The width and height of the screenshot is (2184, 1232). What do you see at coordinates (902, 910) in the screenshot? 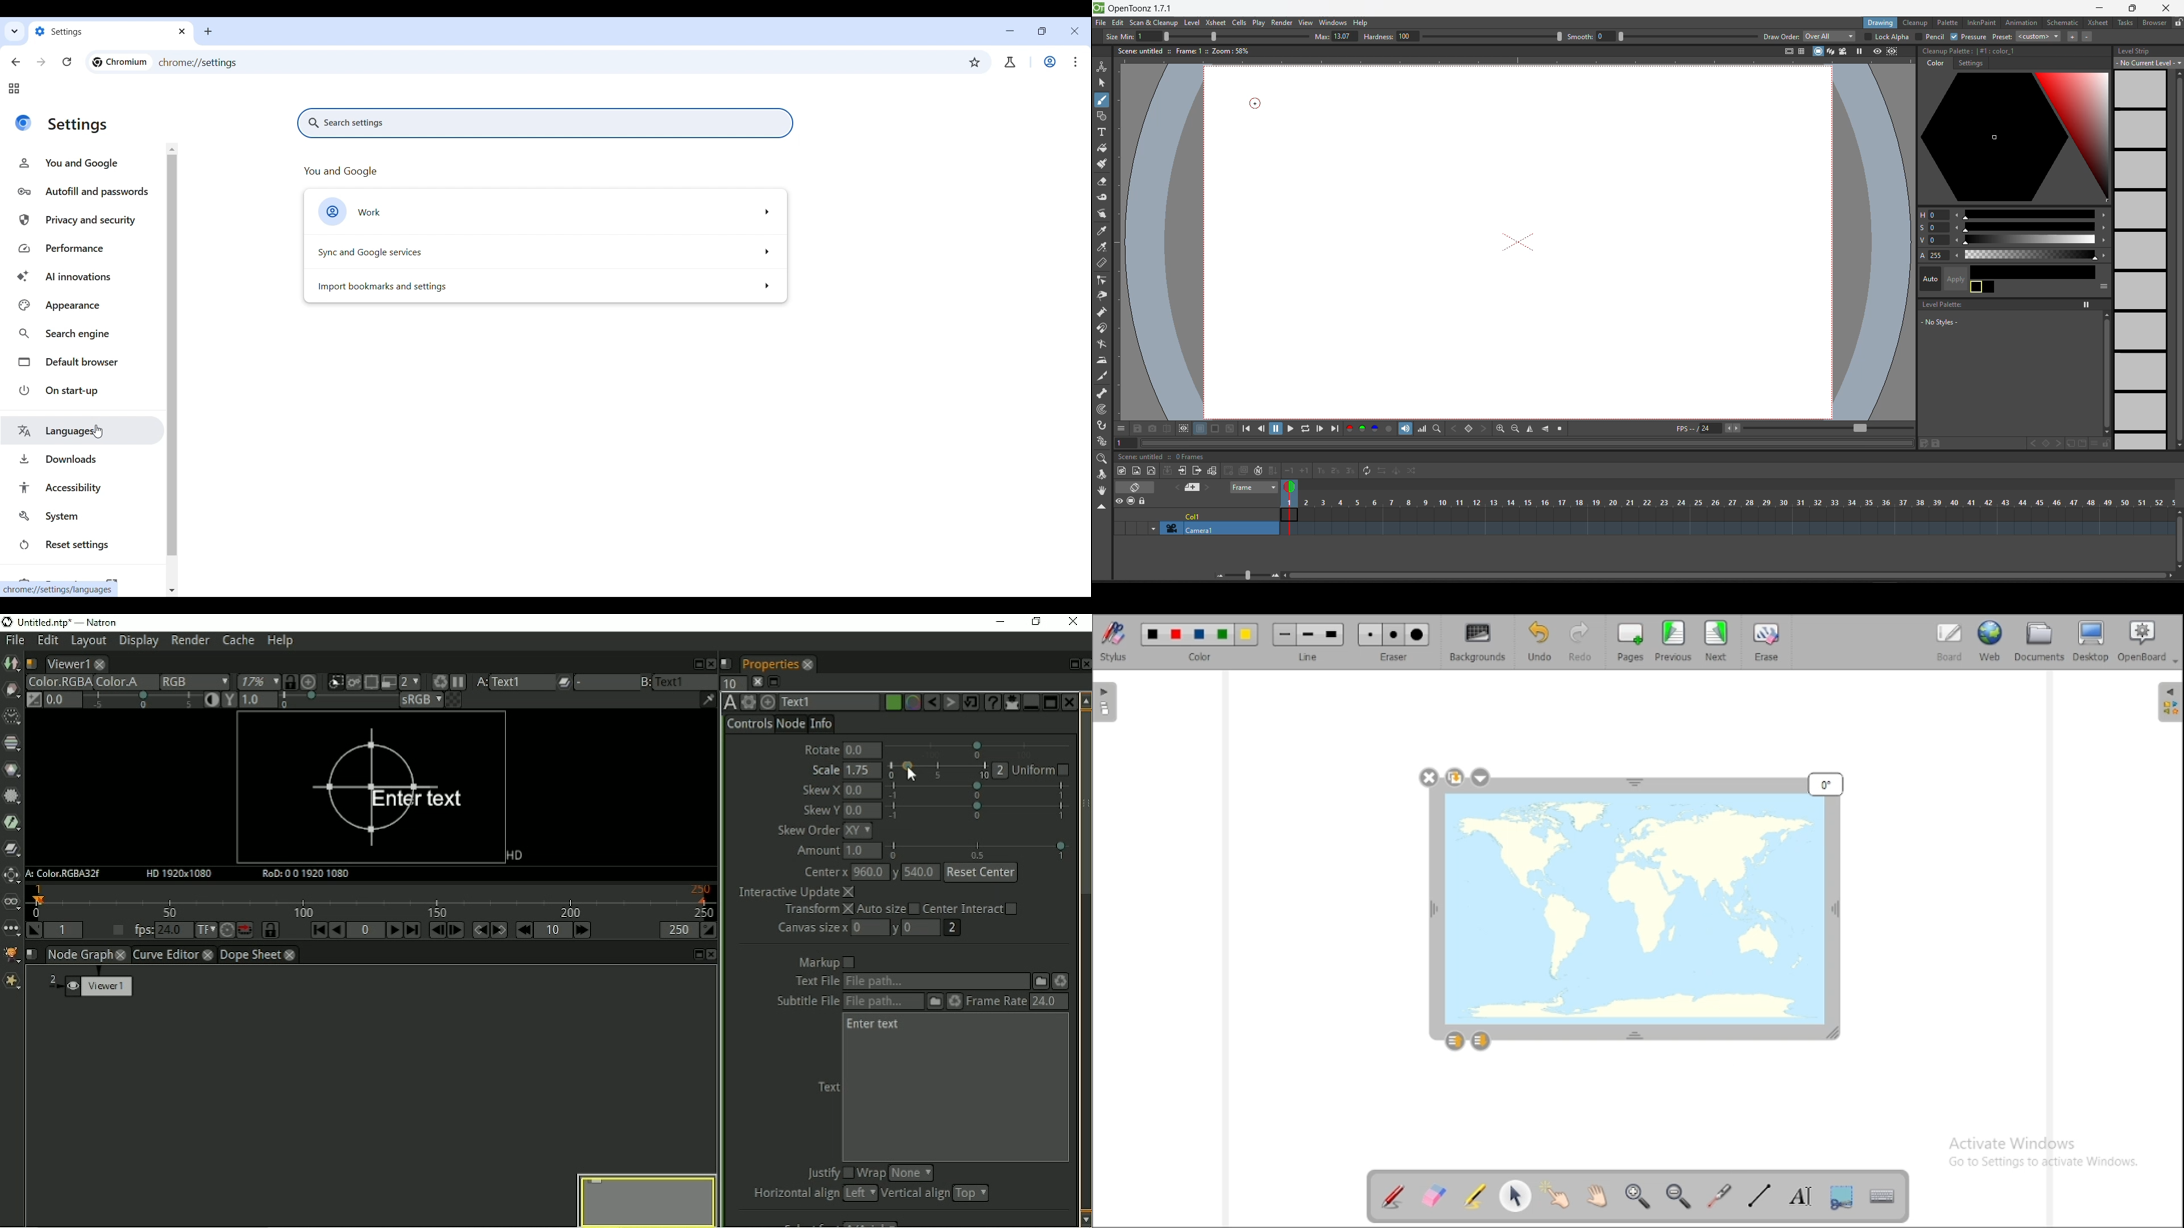
I see `Transform` at bounding box center [902, 910].